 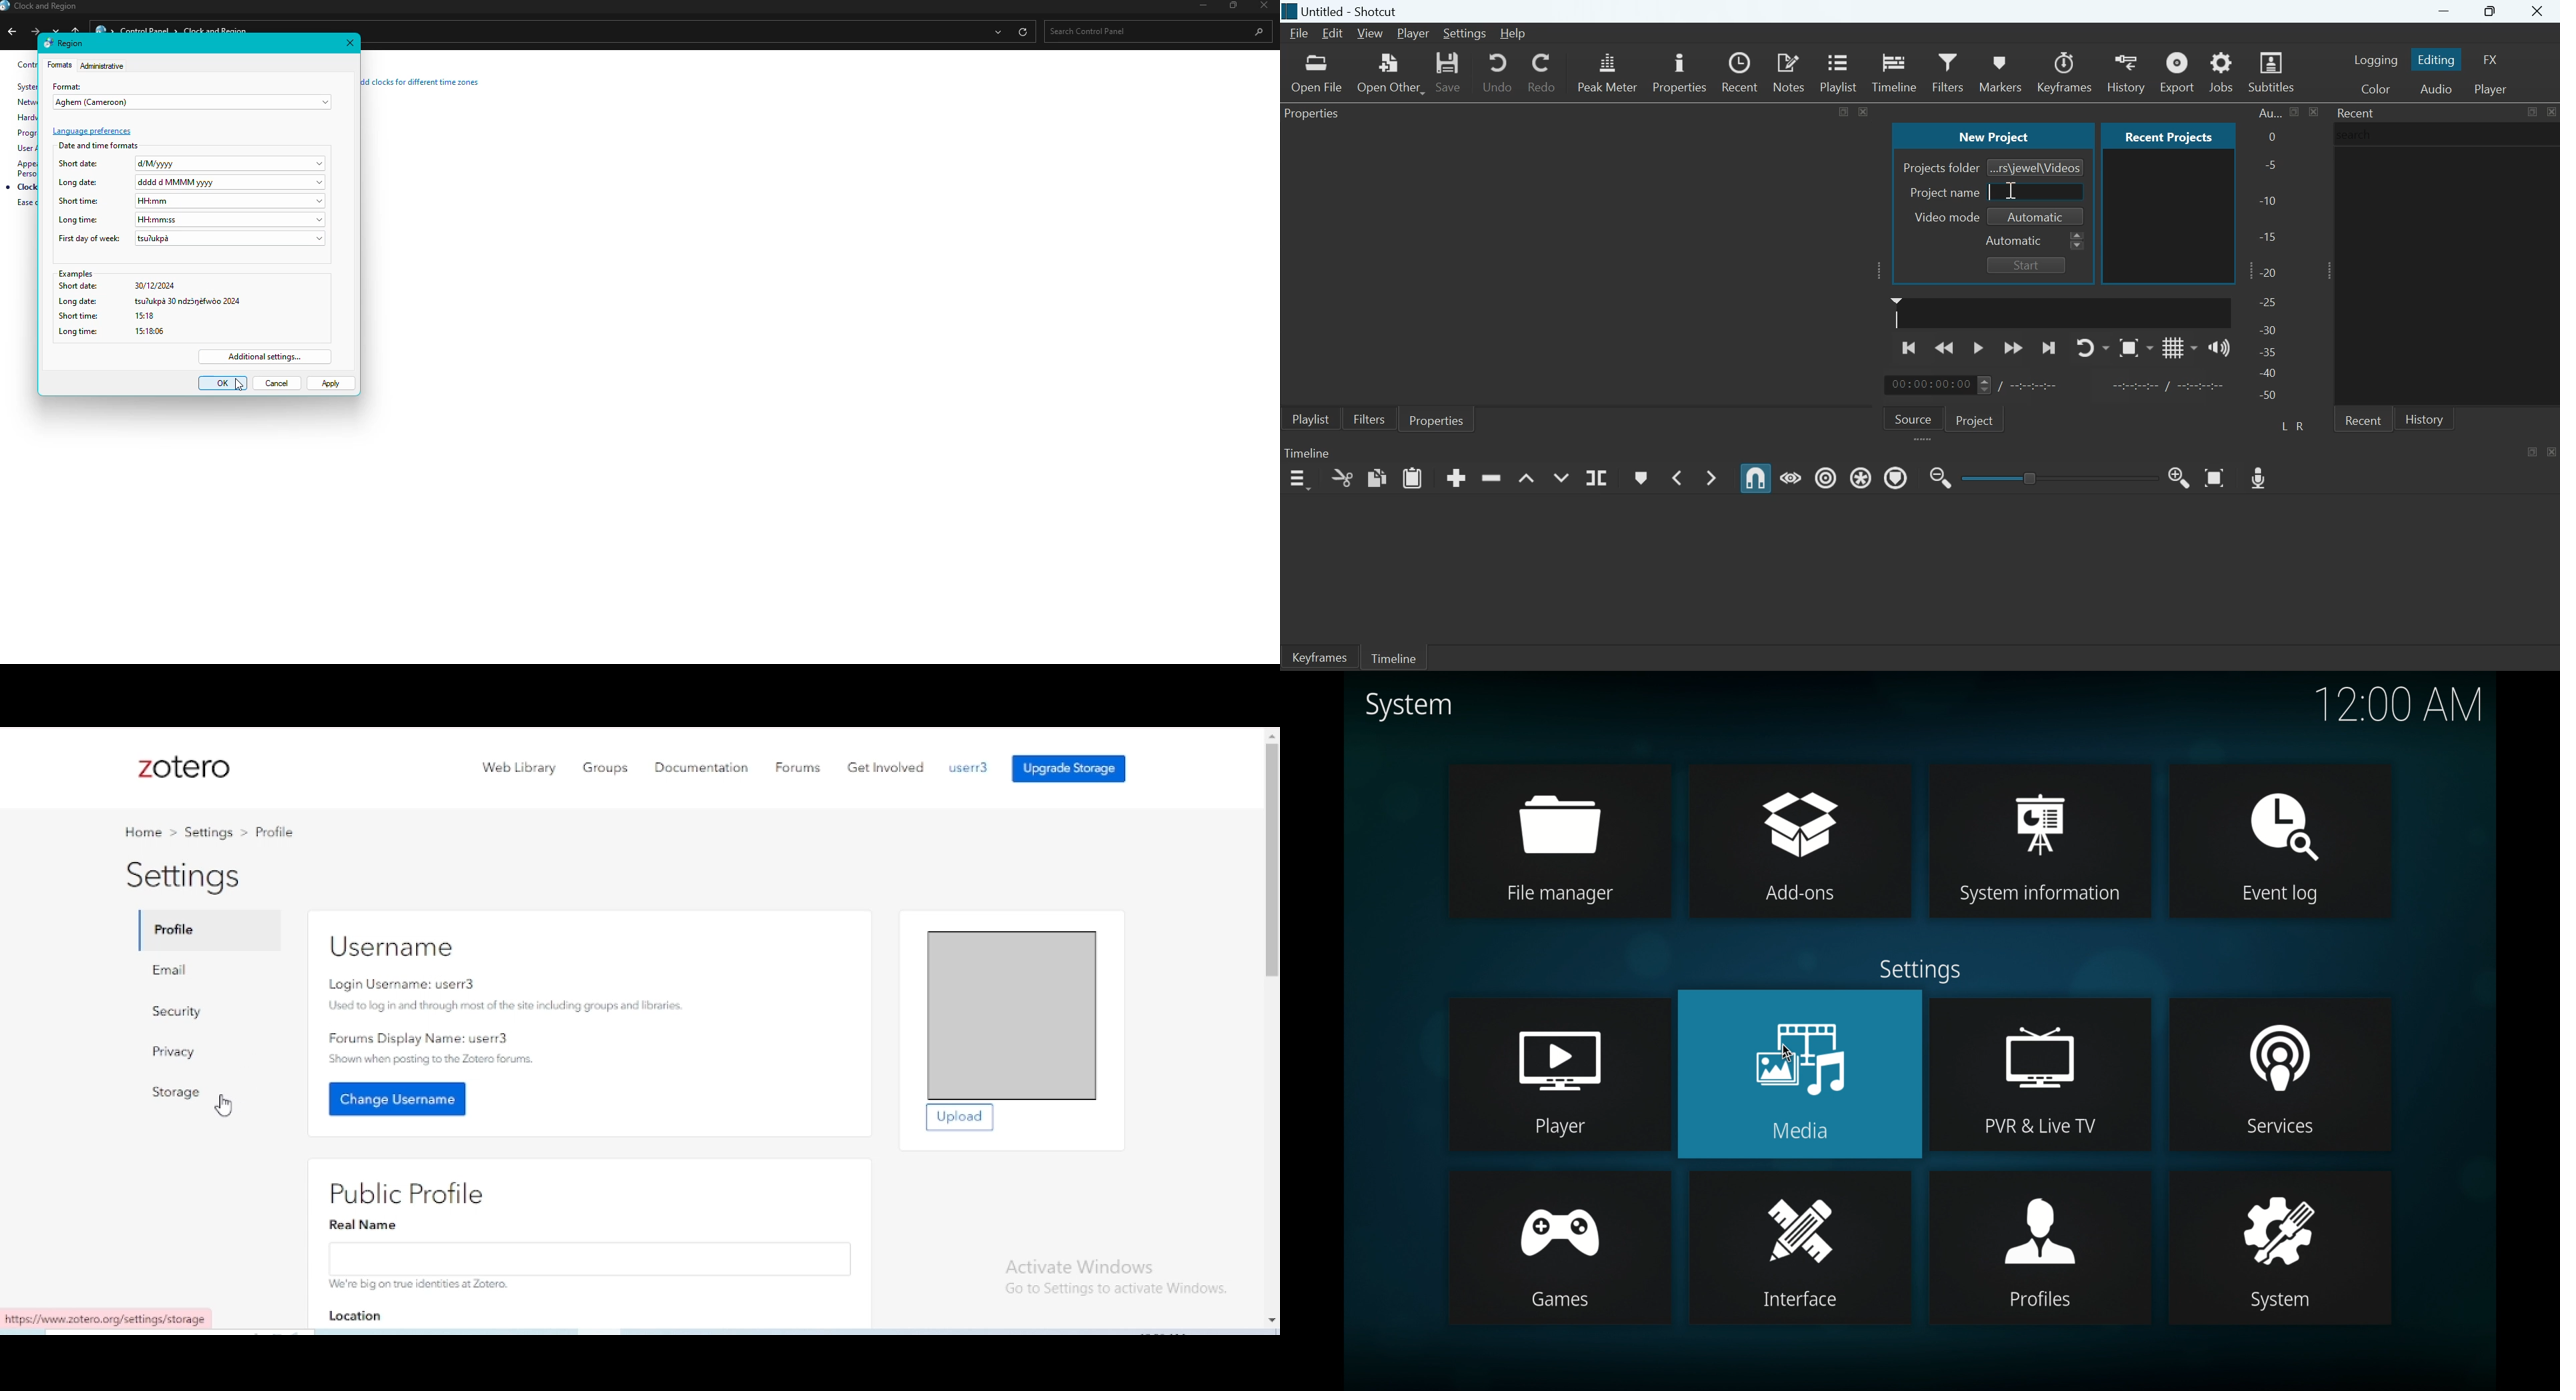 What do you see at coordinates (2539, 12) in the screenshot?
I see `Close` at bounding box center [2539, 12].